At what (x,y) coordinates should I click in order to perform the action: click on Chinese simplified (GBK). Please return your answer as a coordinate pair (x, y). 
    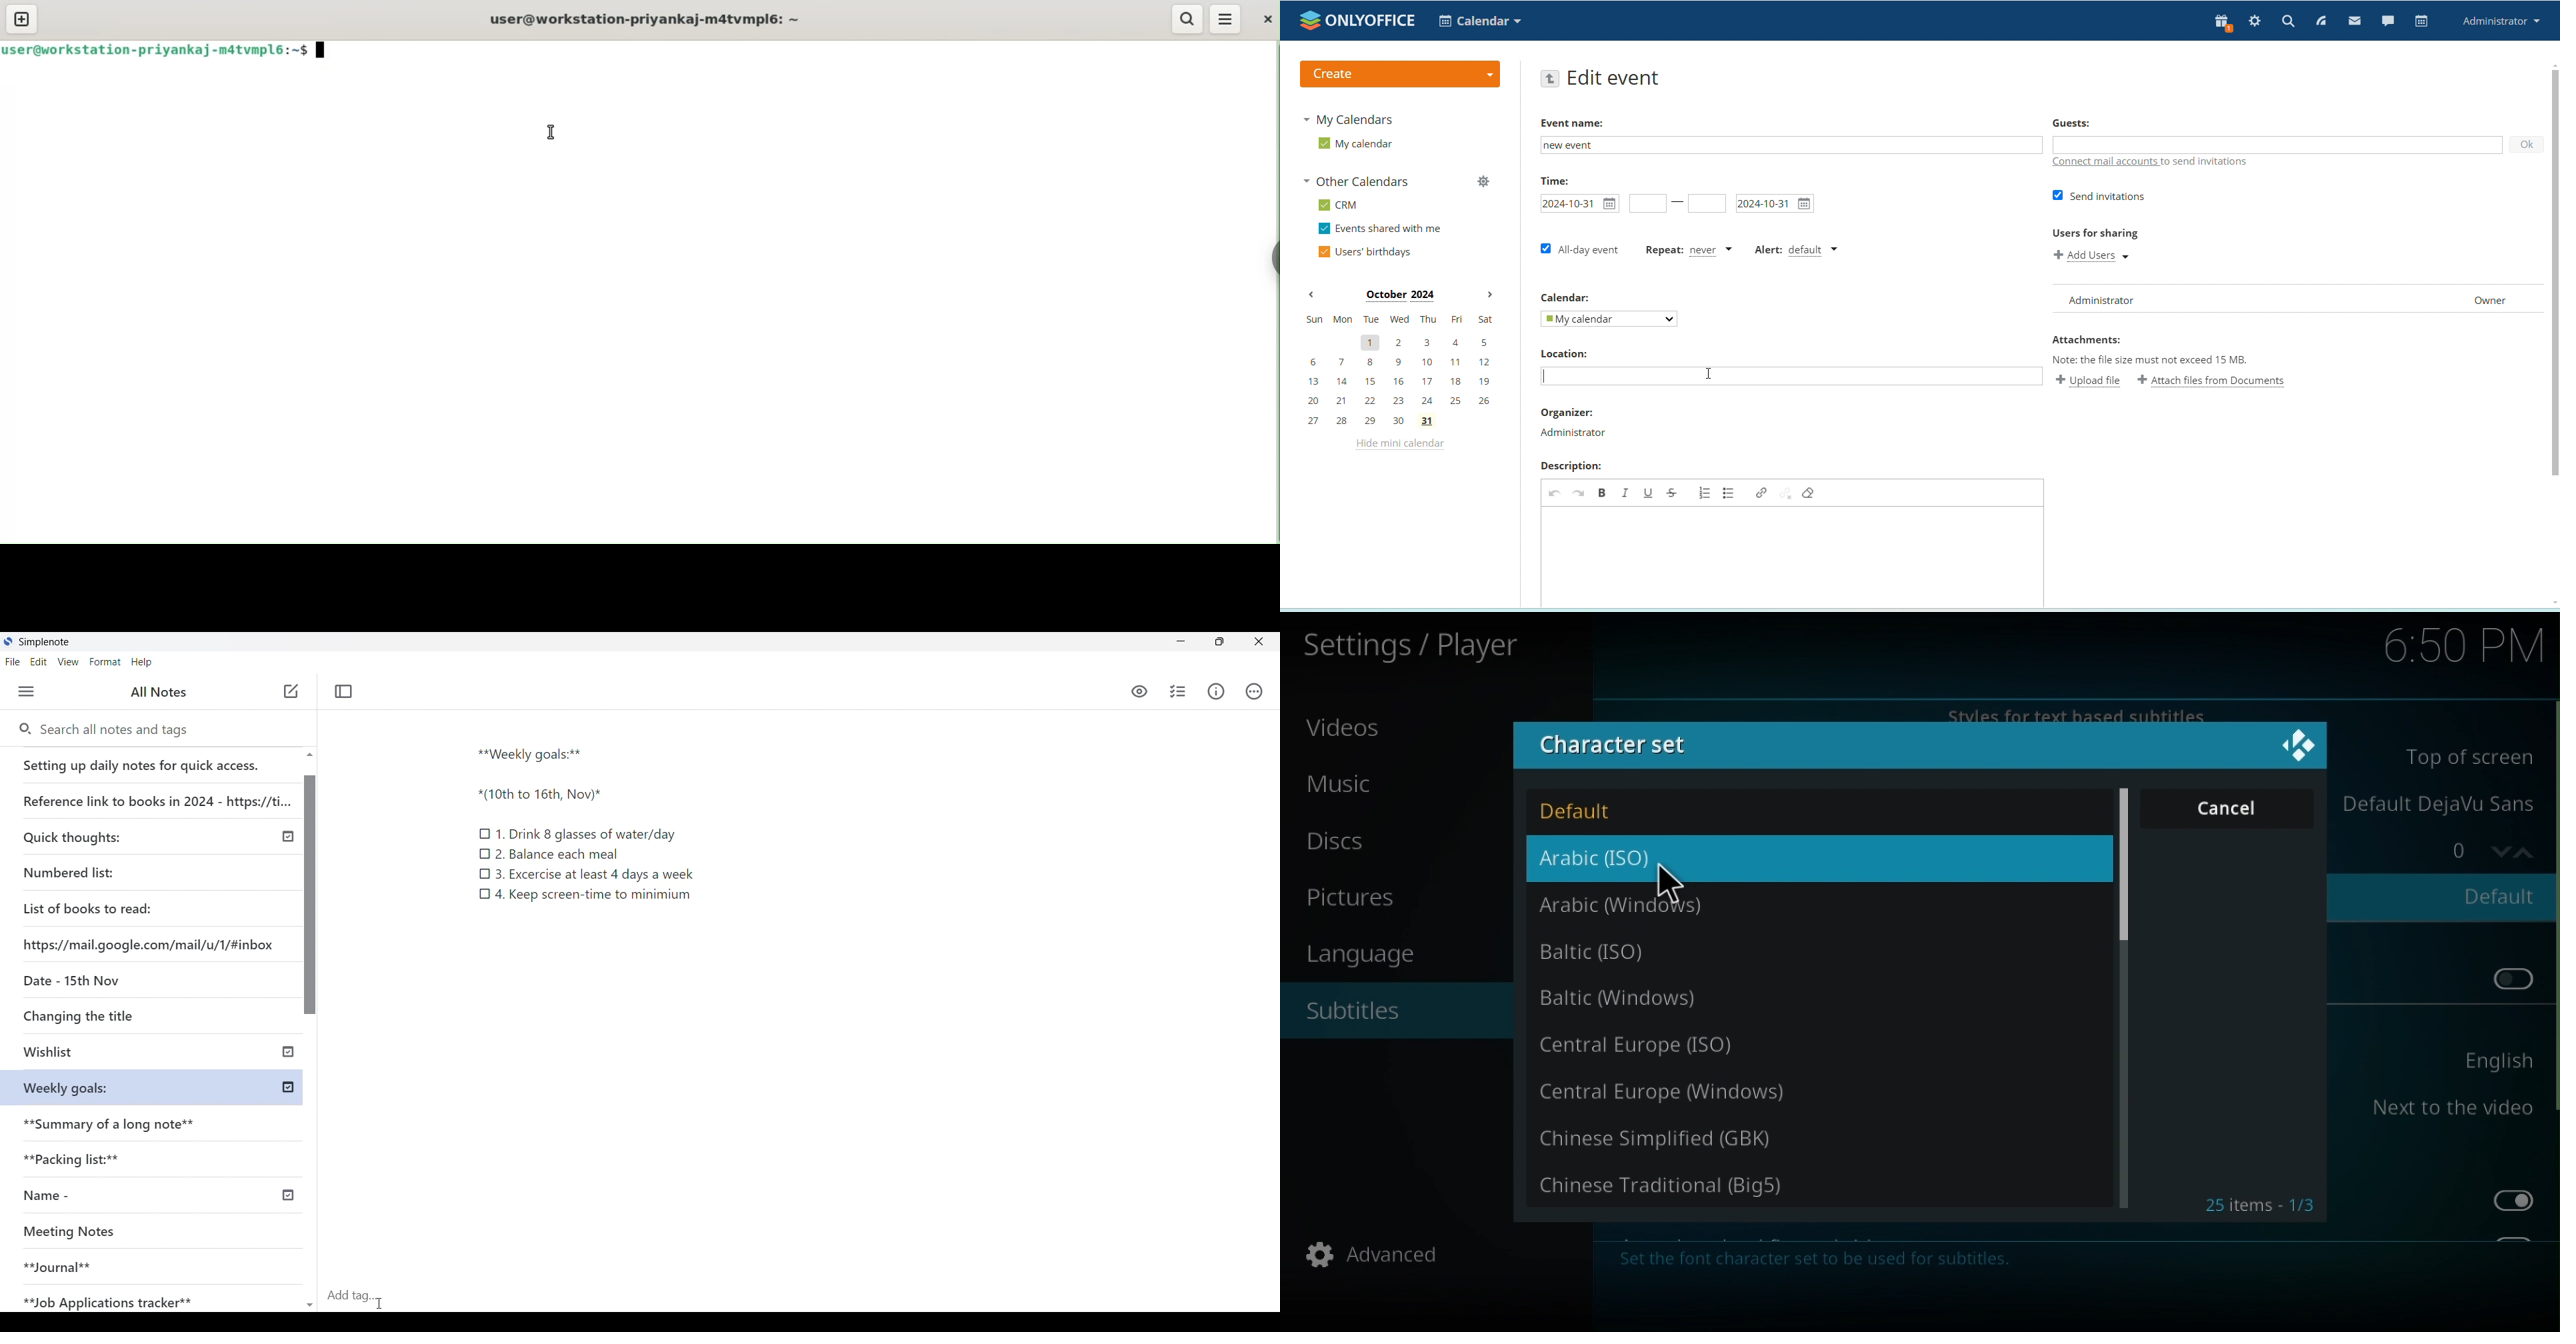
    Looking at the image, I should click on (1658, 1136).